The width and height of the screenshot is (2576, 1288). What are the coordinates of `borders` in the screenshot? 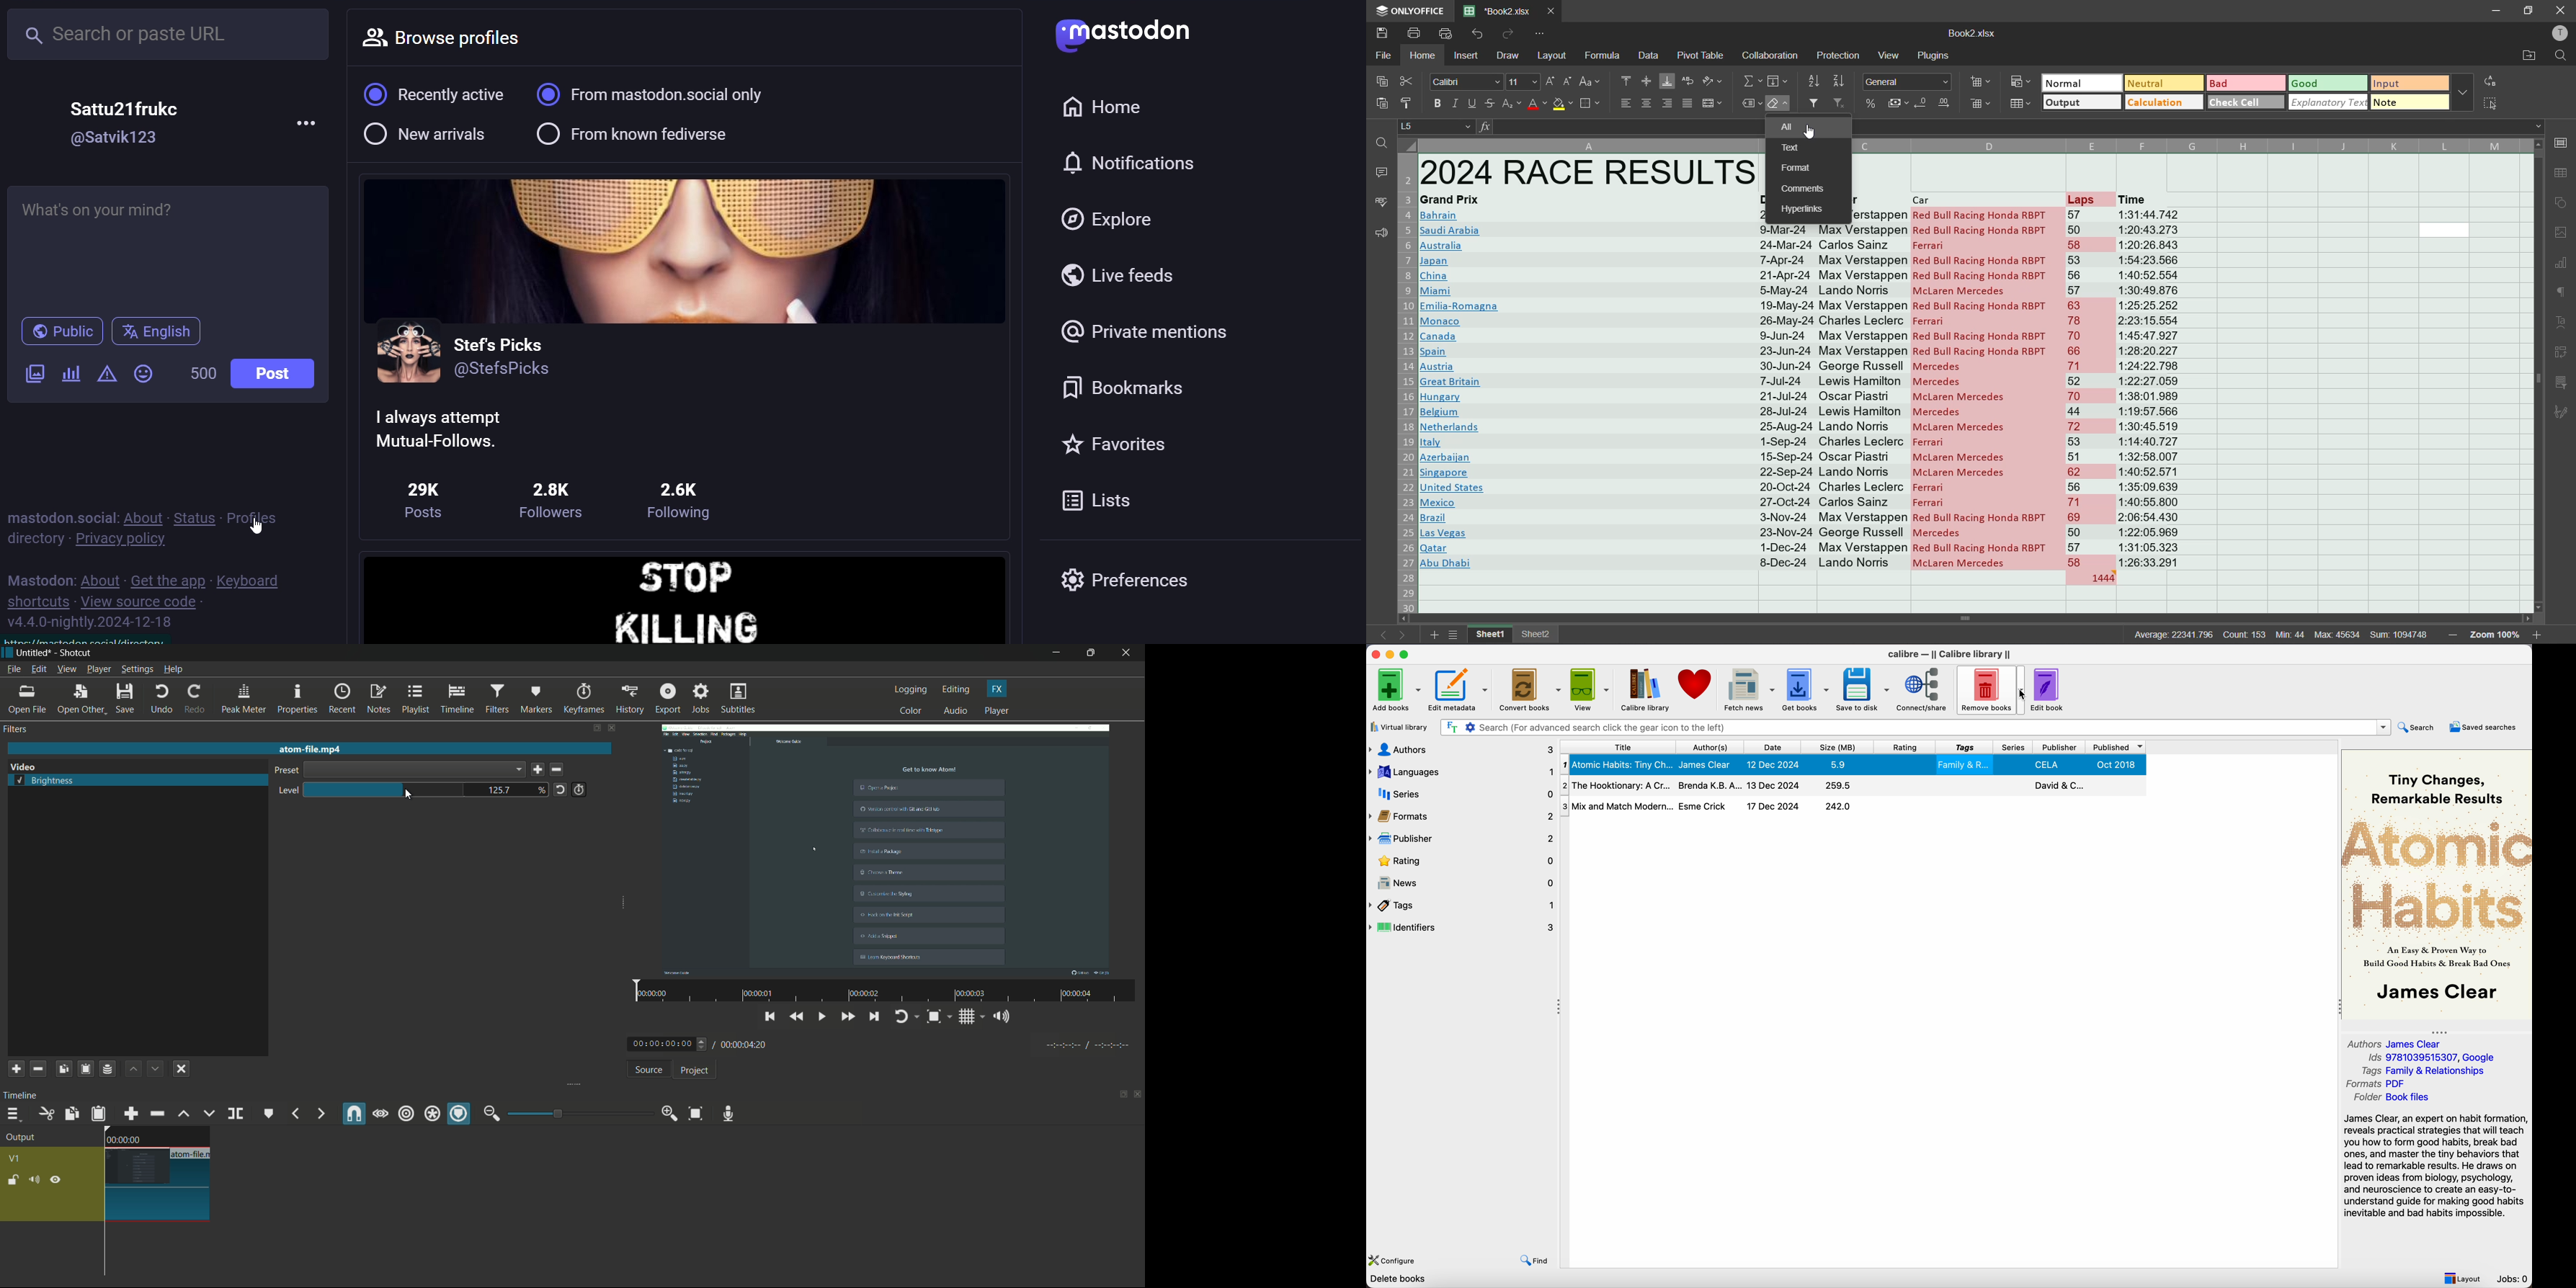 It's located at (1589, 103).